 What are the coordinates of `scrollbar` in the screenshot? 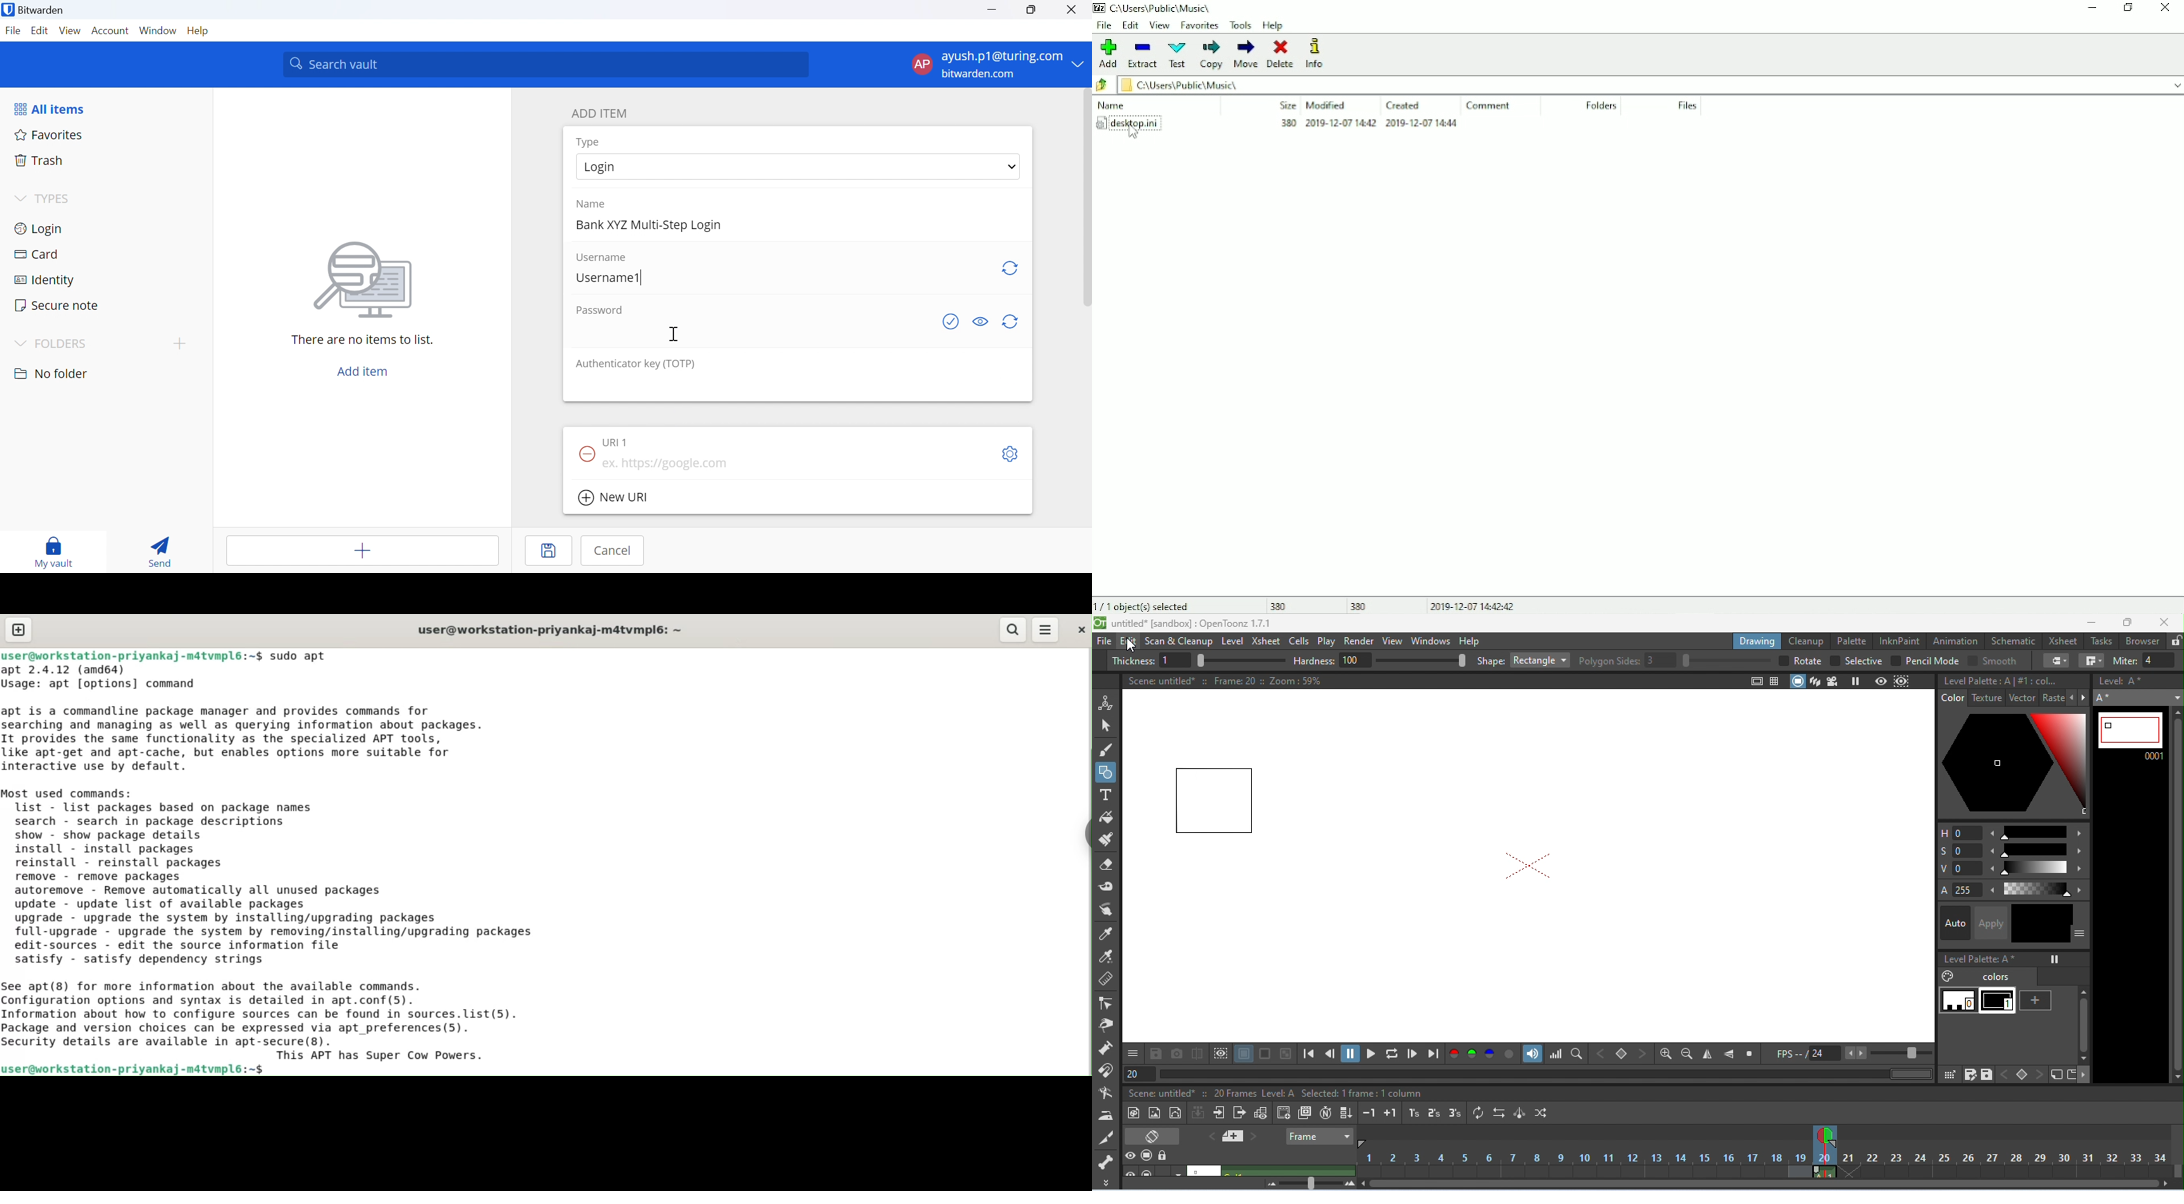 It's located at (1085, 200).